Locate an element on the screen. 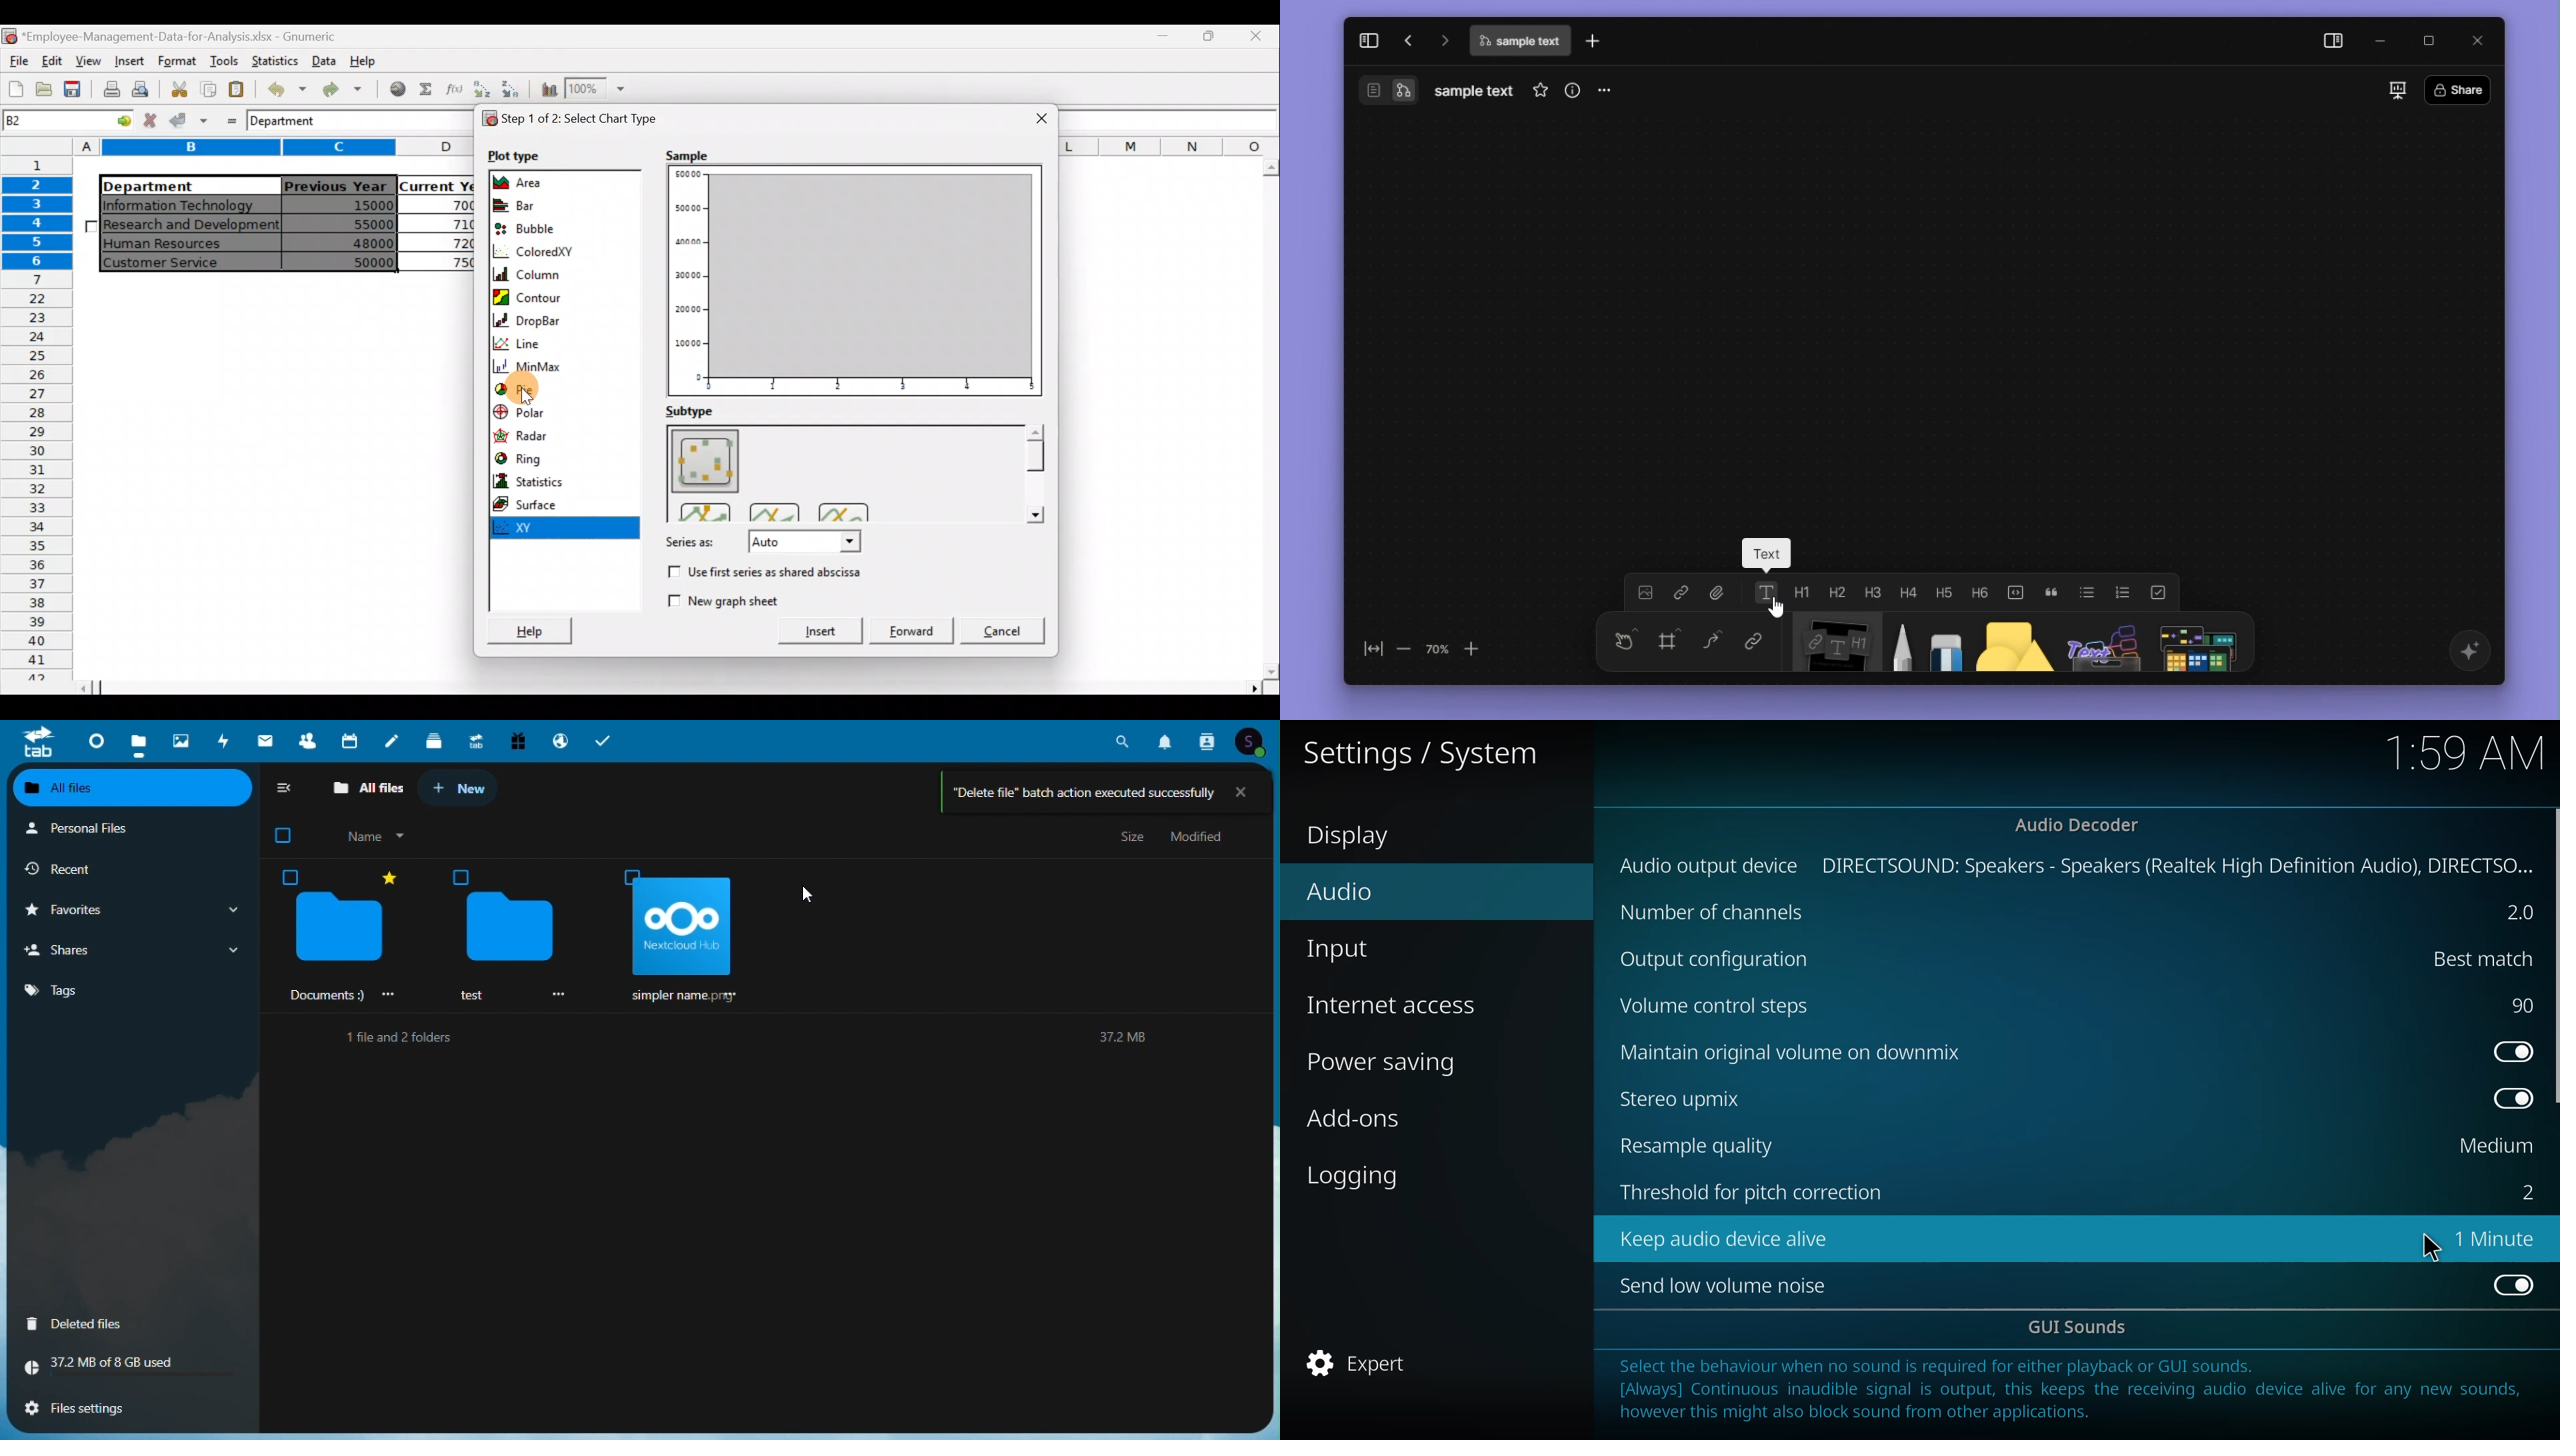 The height and width of the screenshot is (1456, 2576). more options is located at coordinates (1608, 91).